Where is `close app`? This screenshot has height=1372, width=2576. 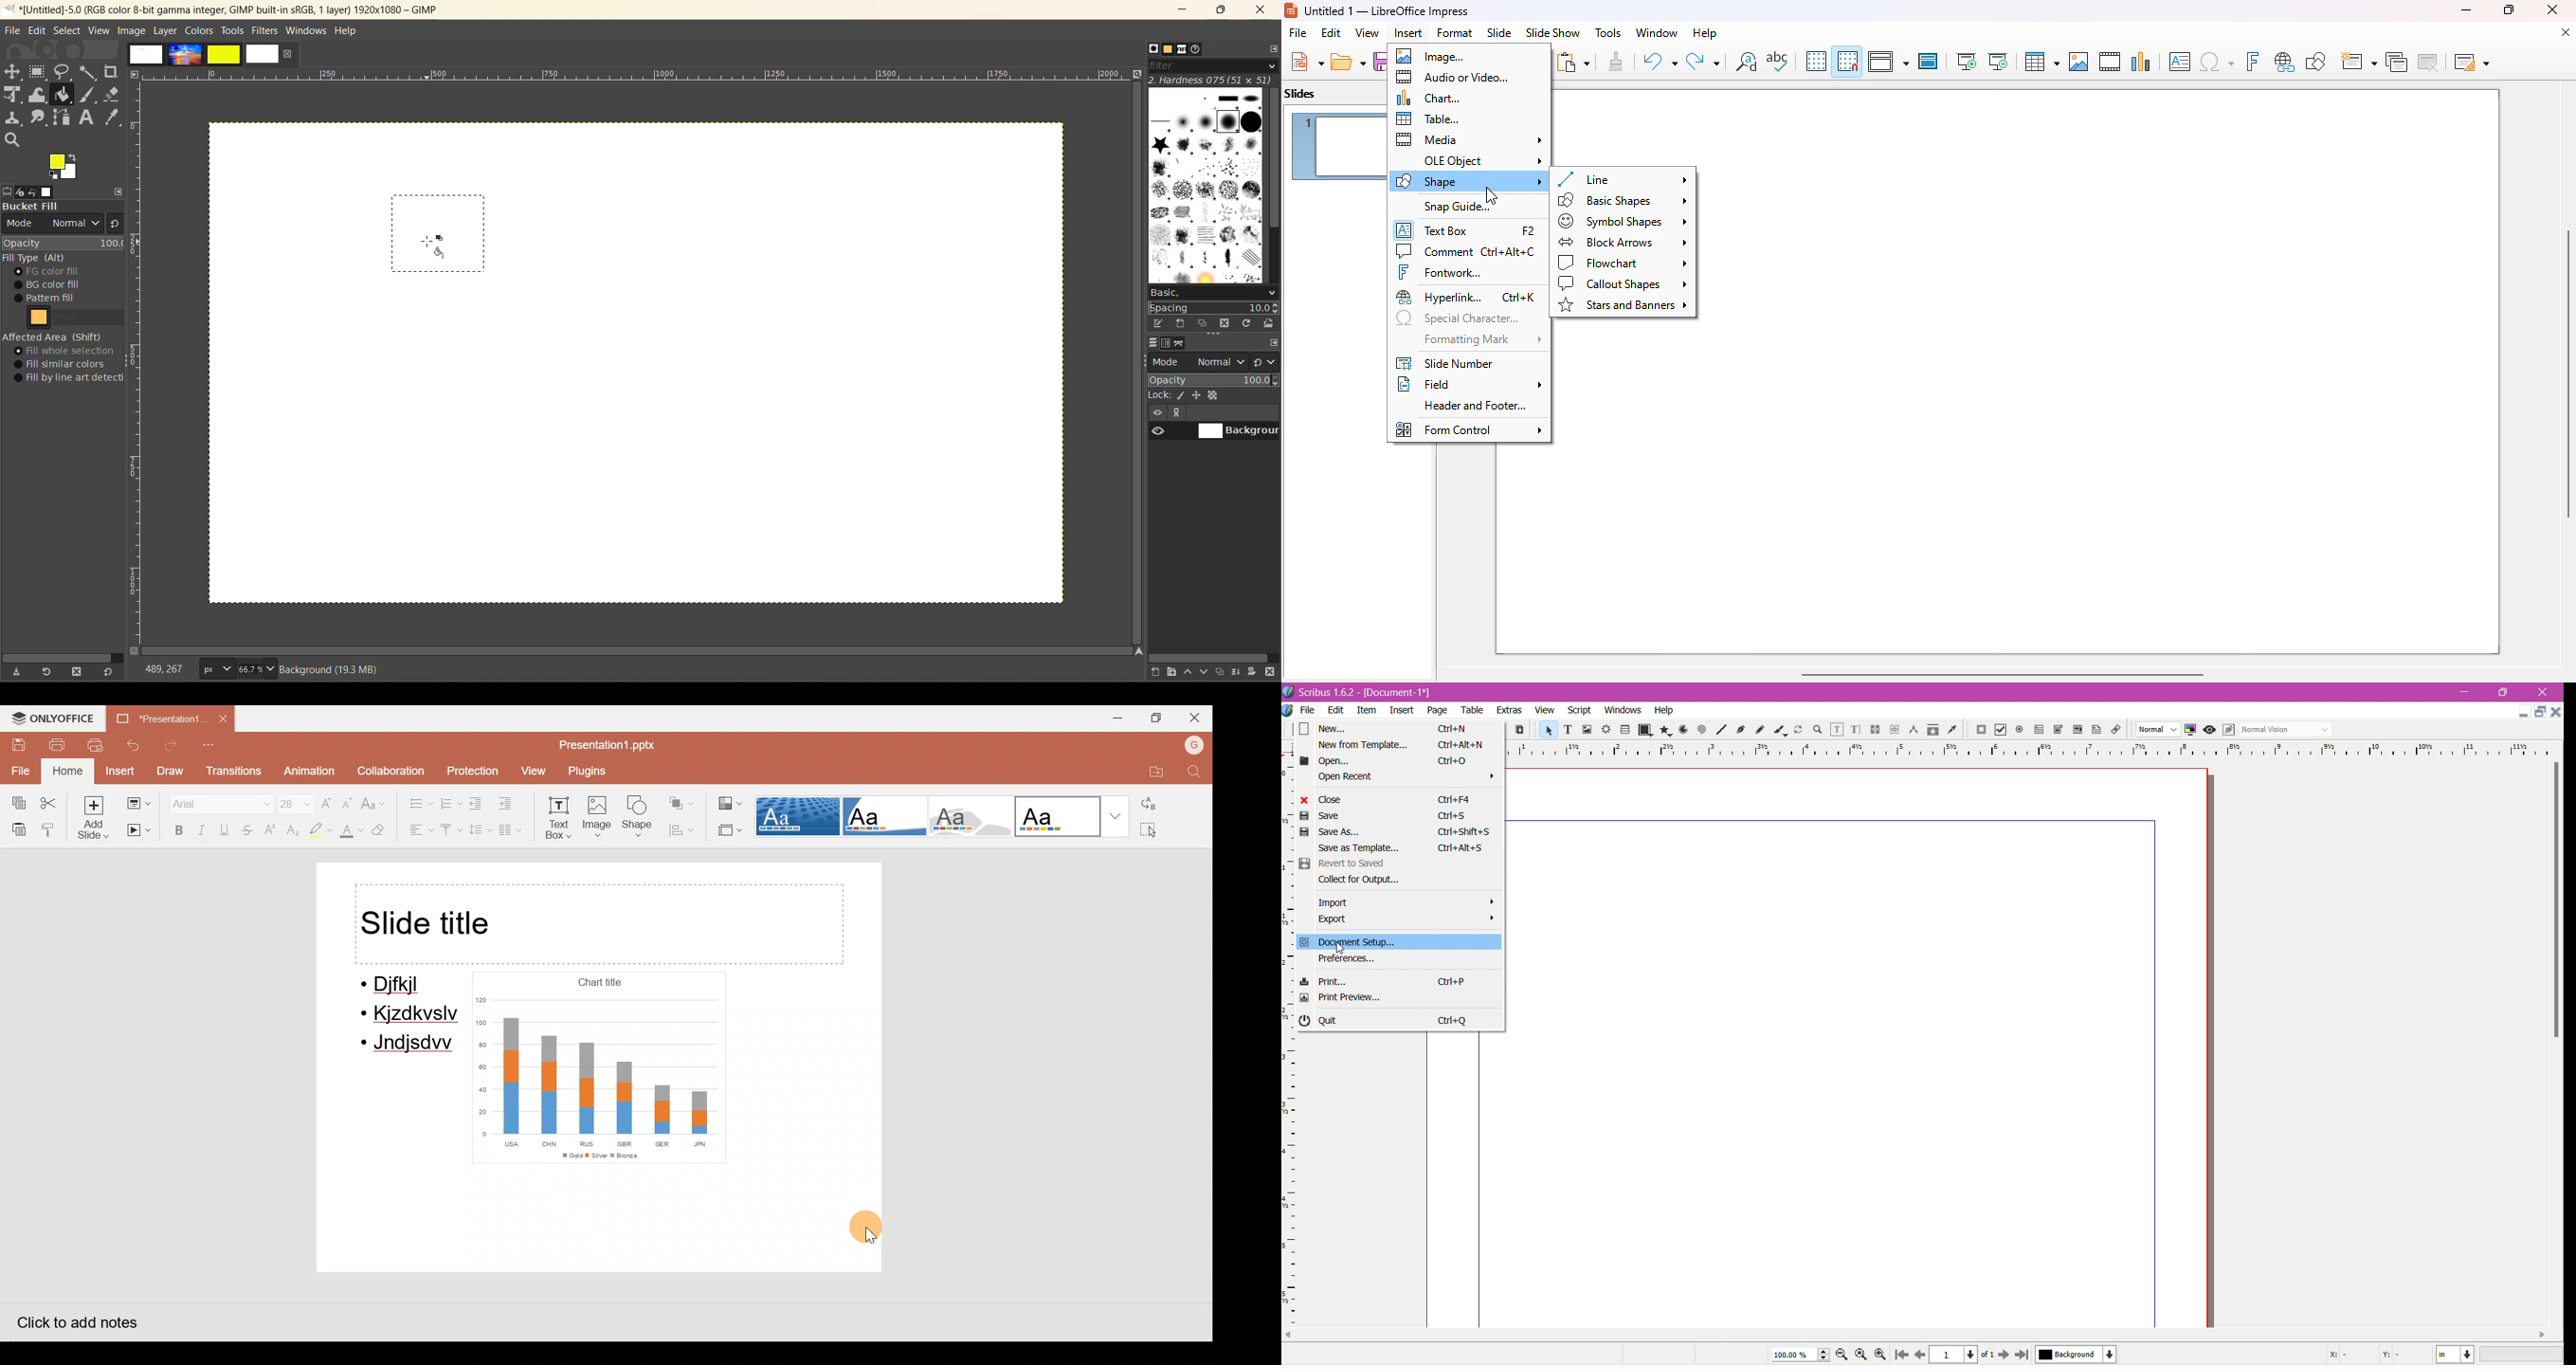 close app is located at coordinates (2547, 691).